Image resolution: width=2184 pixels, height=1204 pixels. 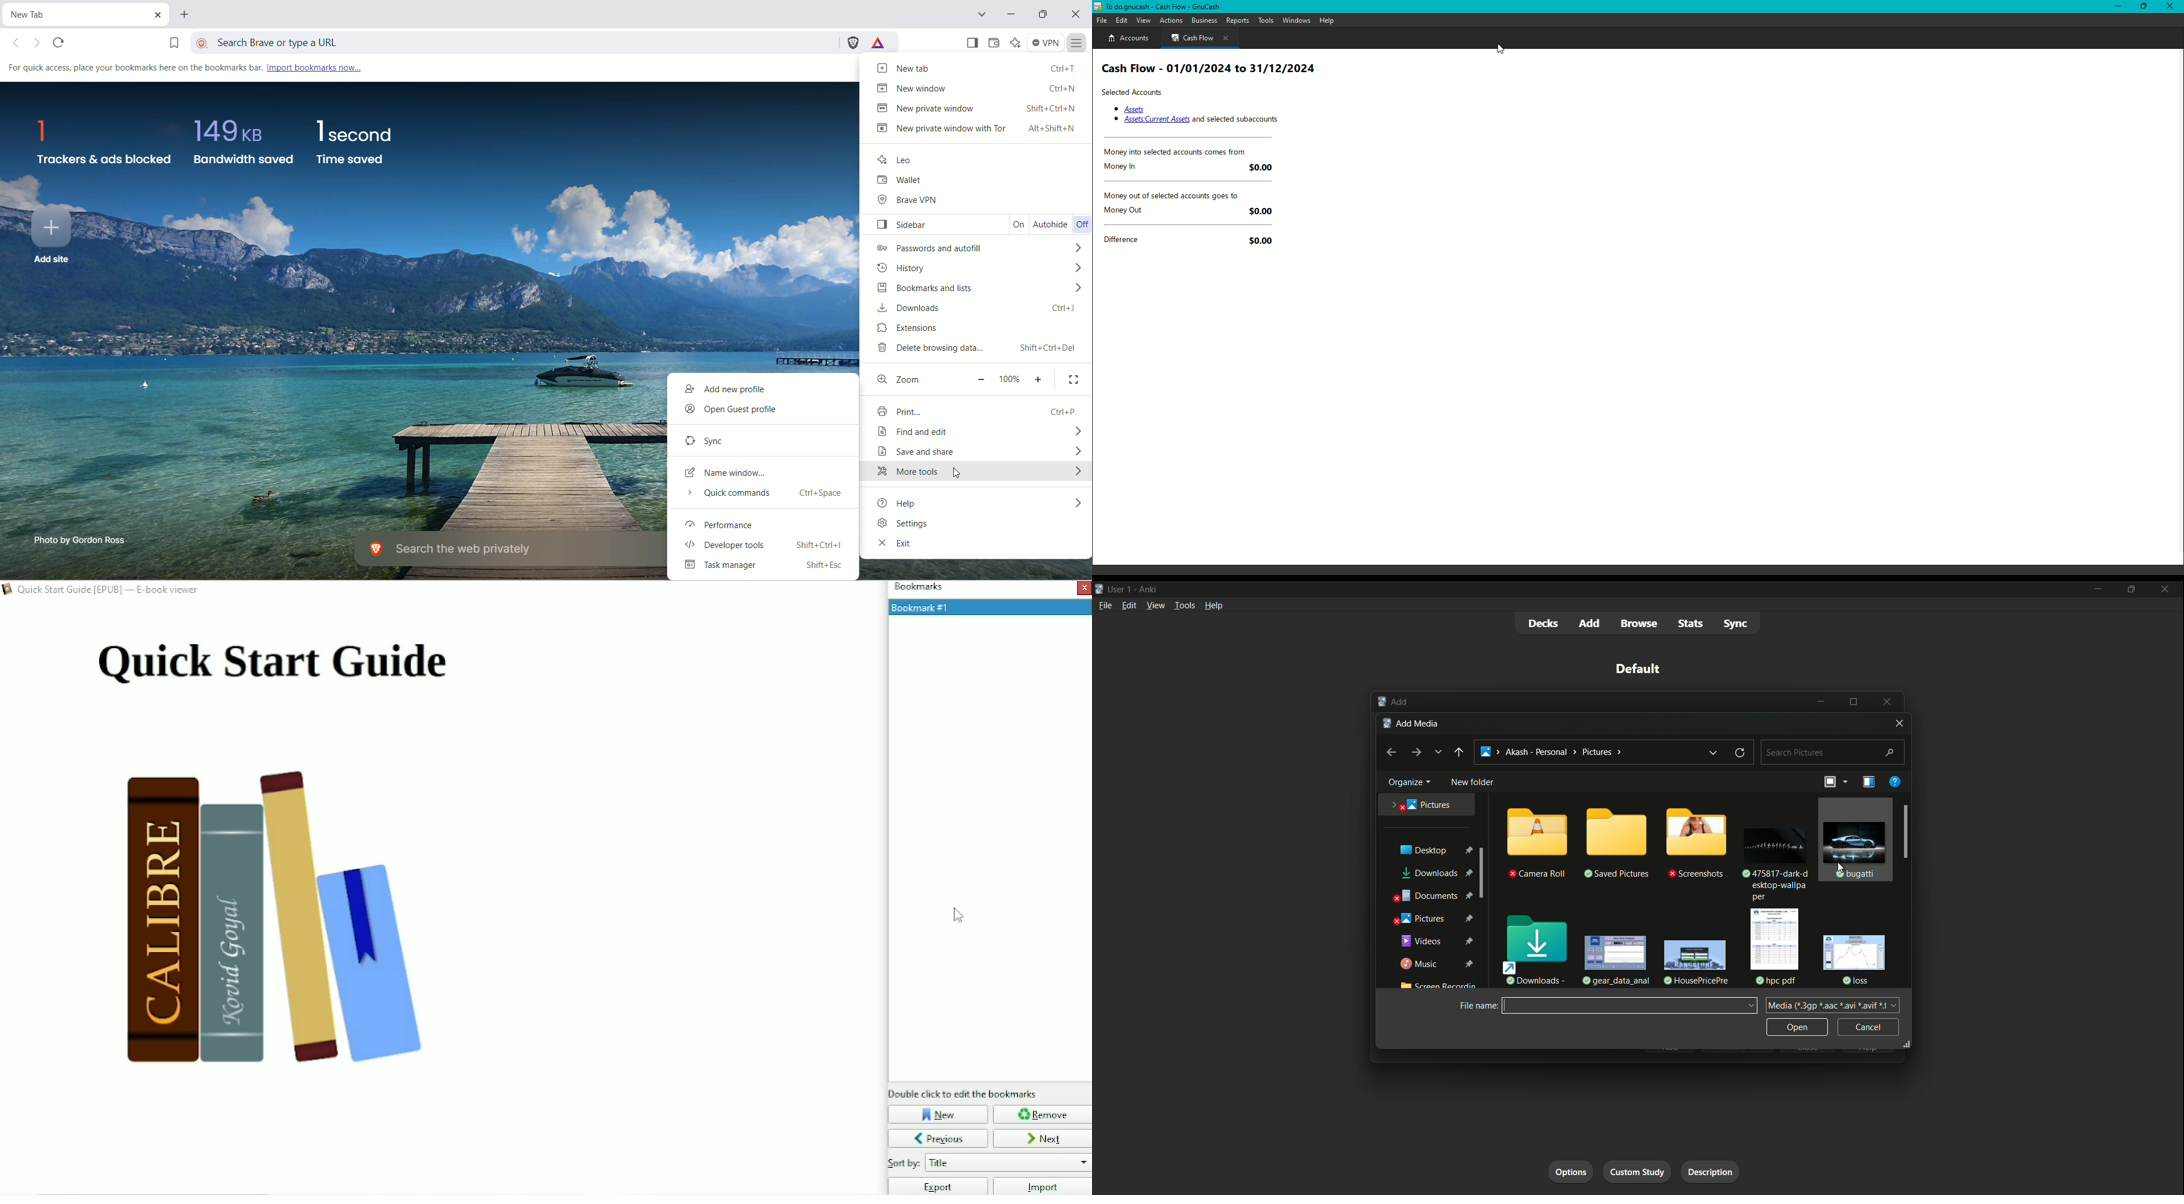 I want to click on edit menu, so click(x=1131, y=605).